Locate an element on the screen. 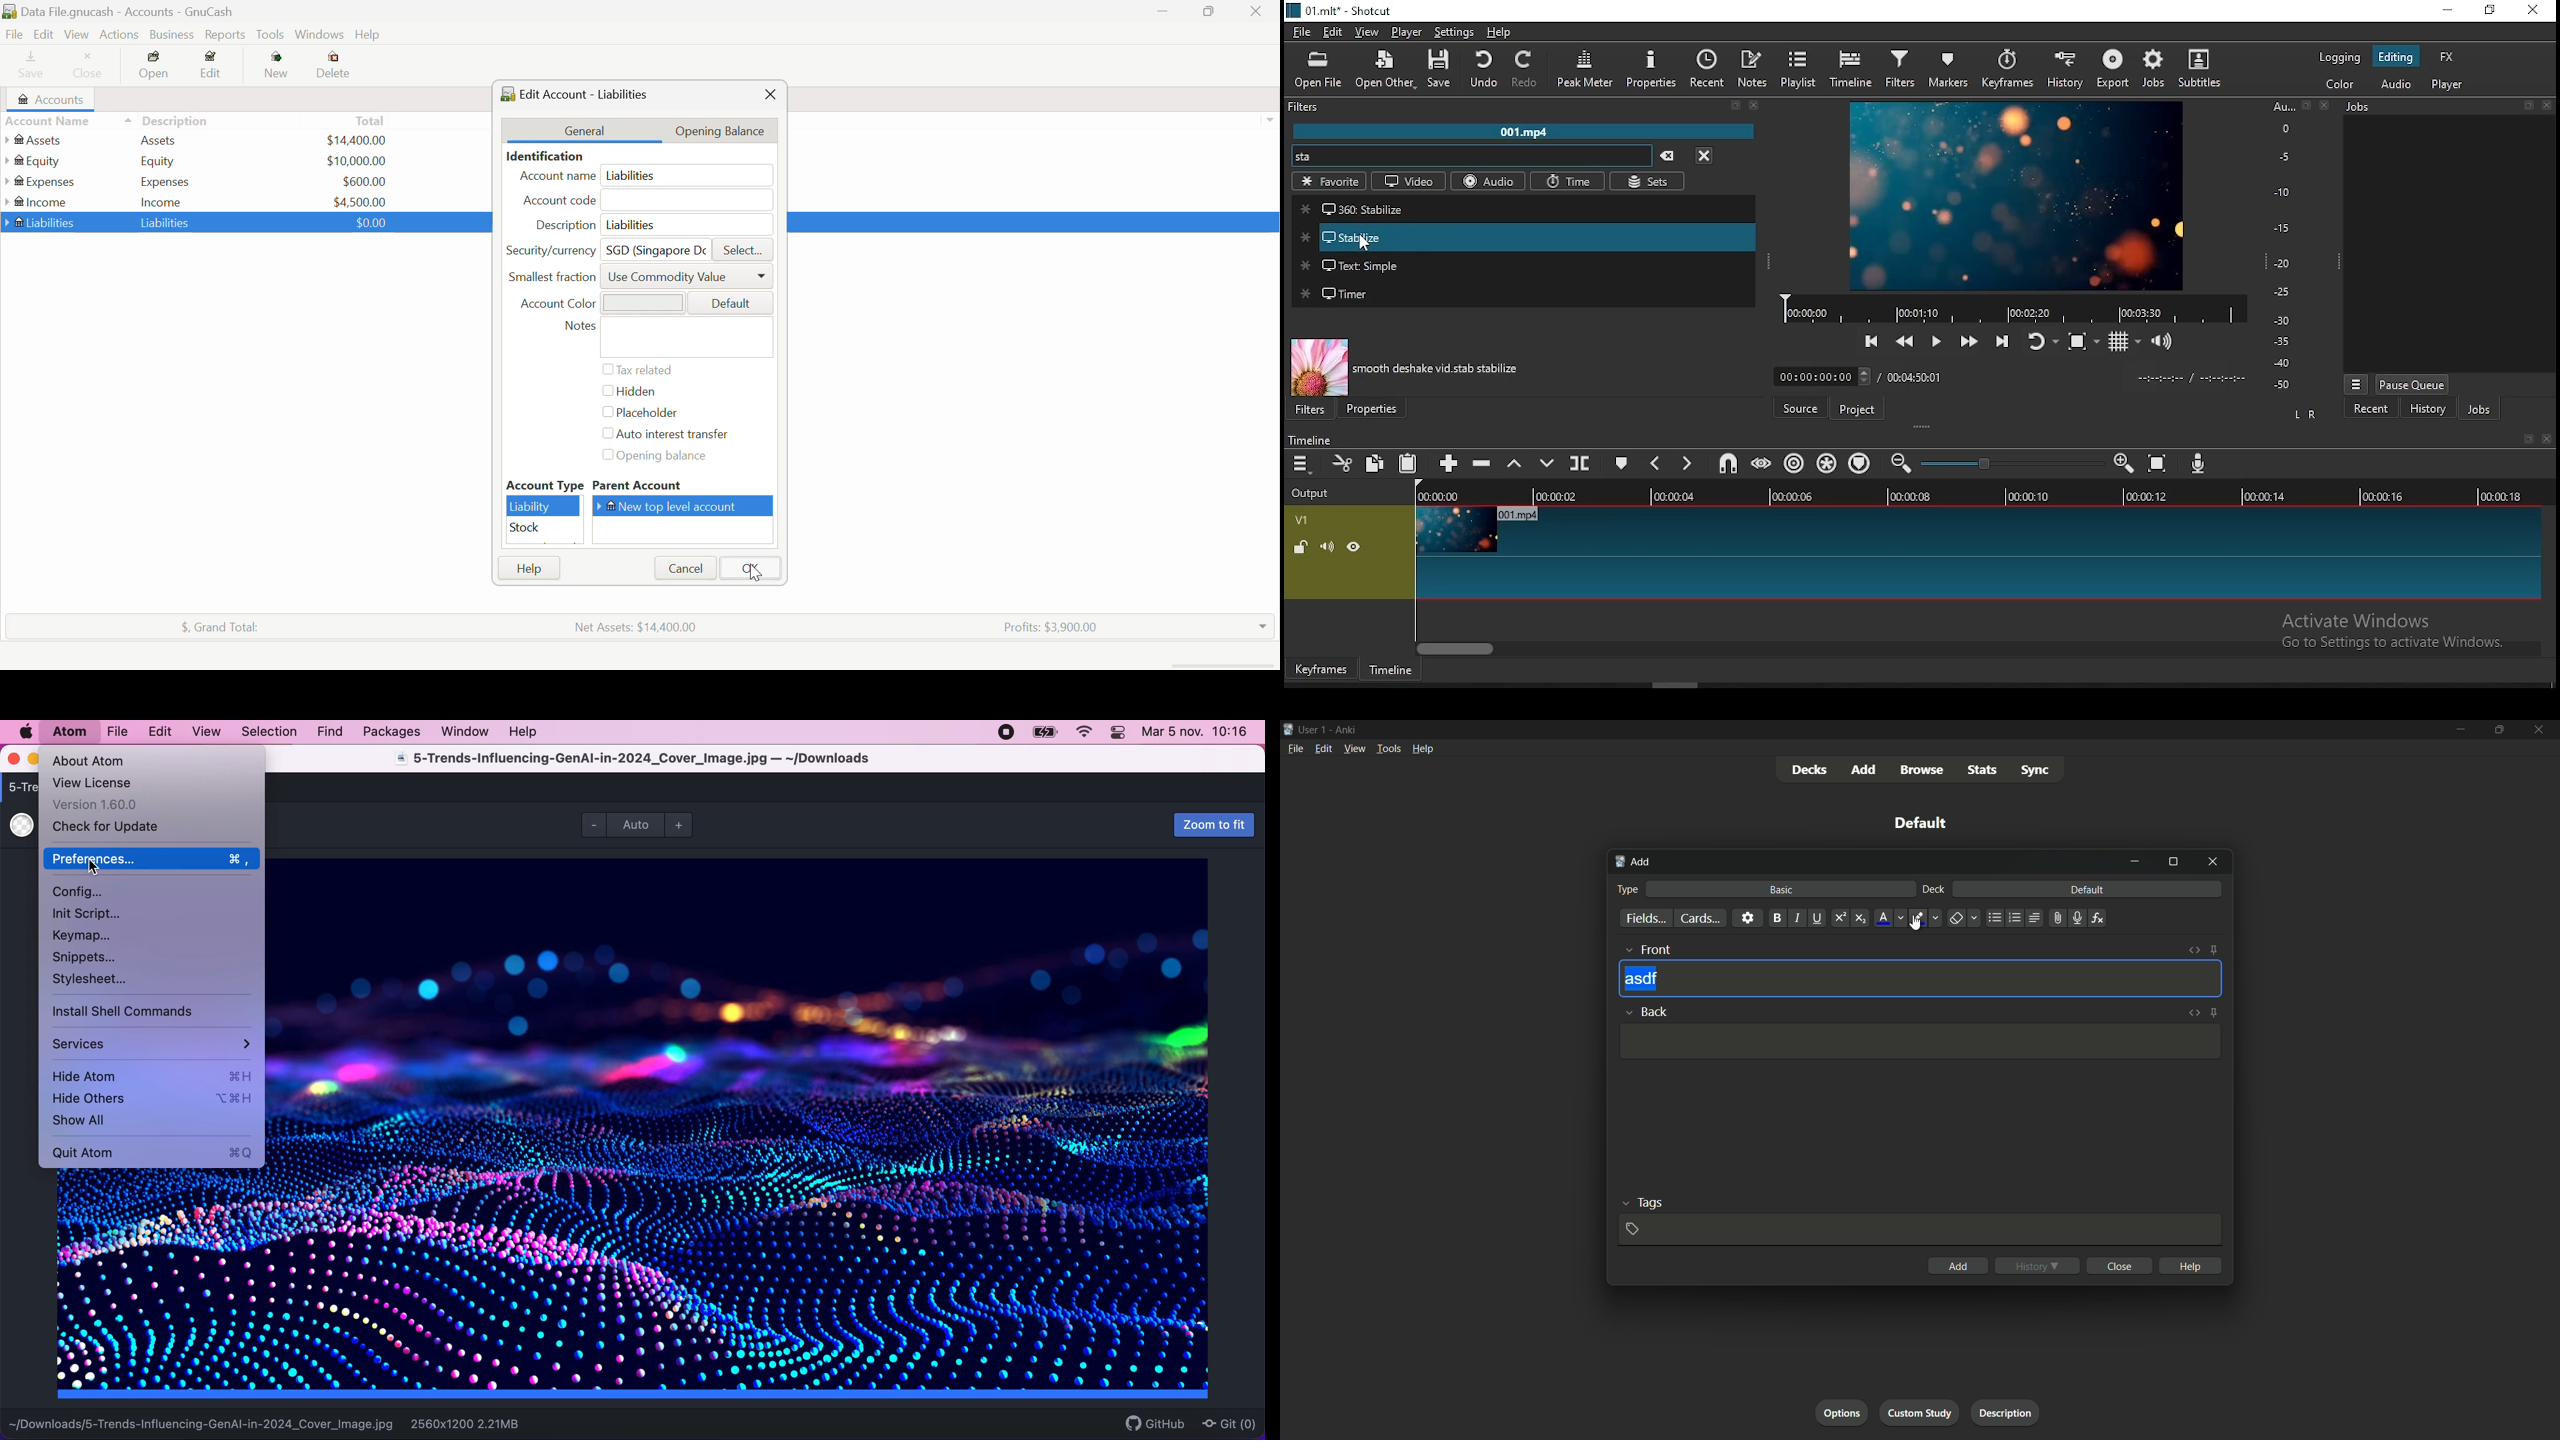 The width and height of the screenshot is (2576, 1456). use white transparent background is located at coordinates (21, 826).